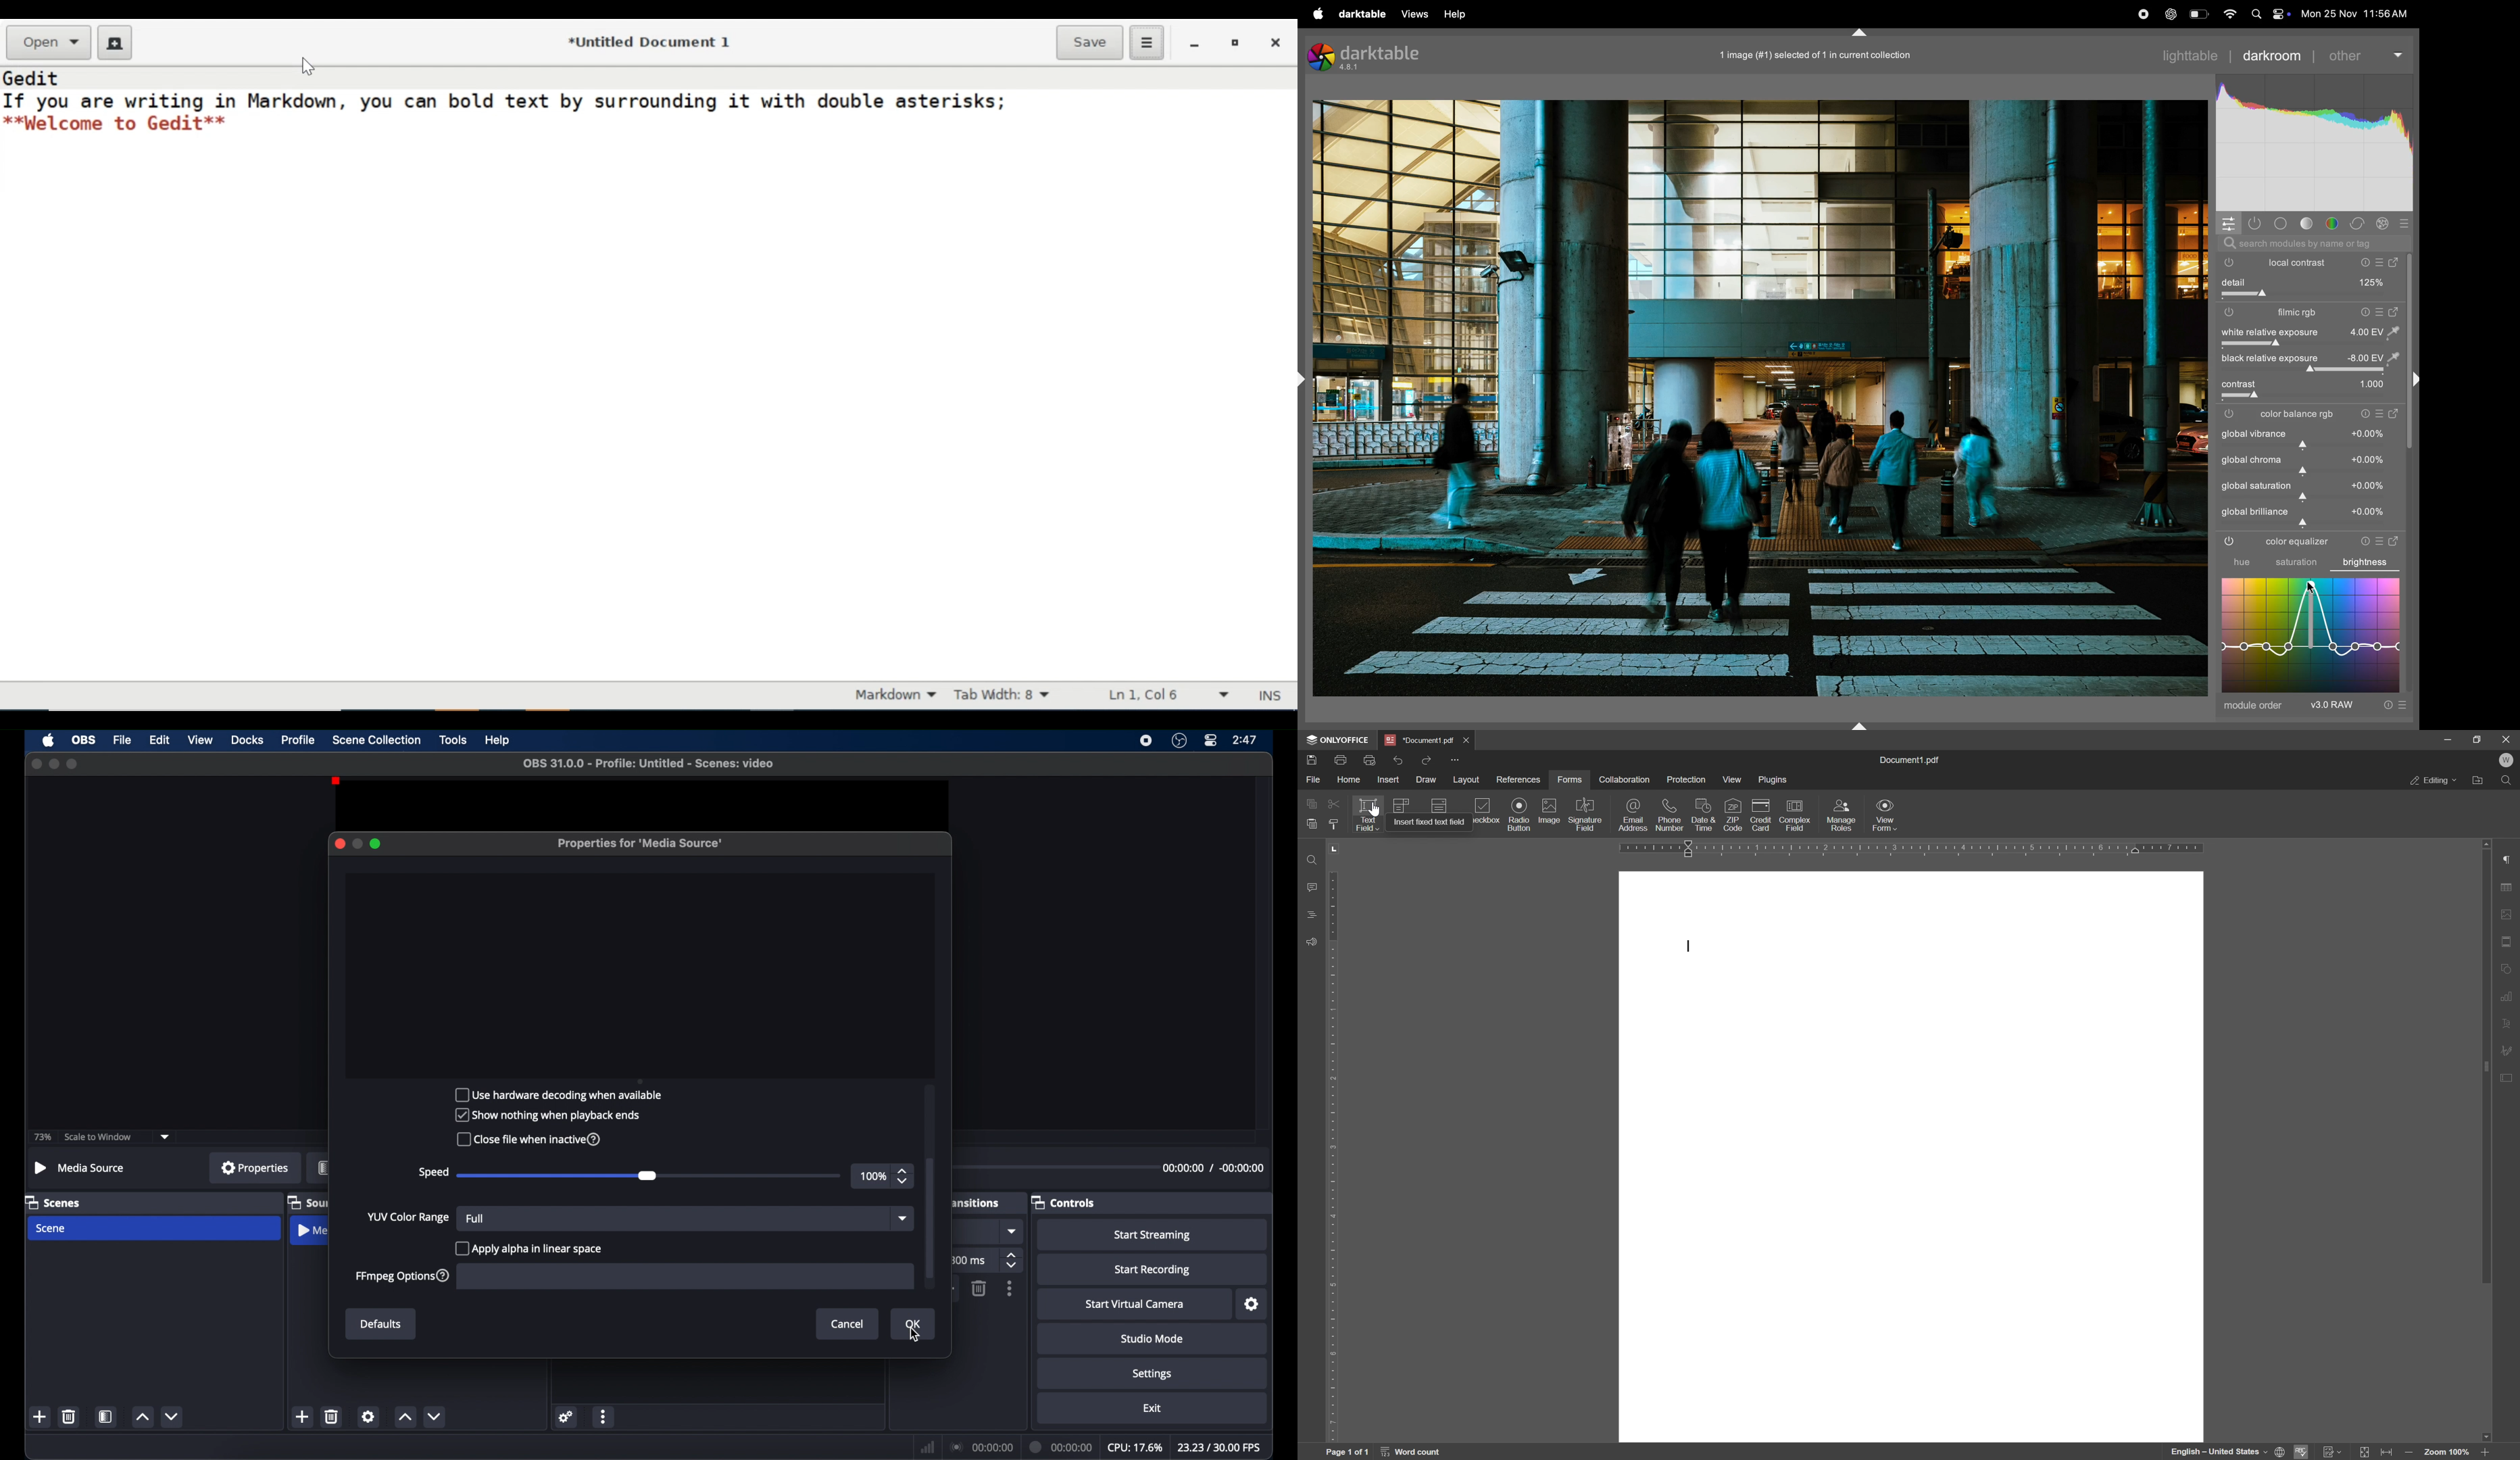 Image resolution: width=2520 pixels, height=1484 pixels. What do you see at coordinates (1382, 52) in the screenshot?
I see `darktable` at bounding box center [1382, 52].